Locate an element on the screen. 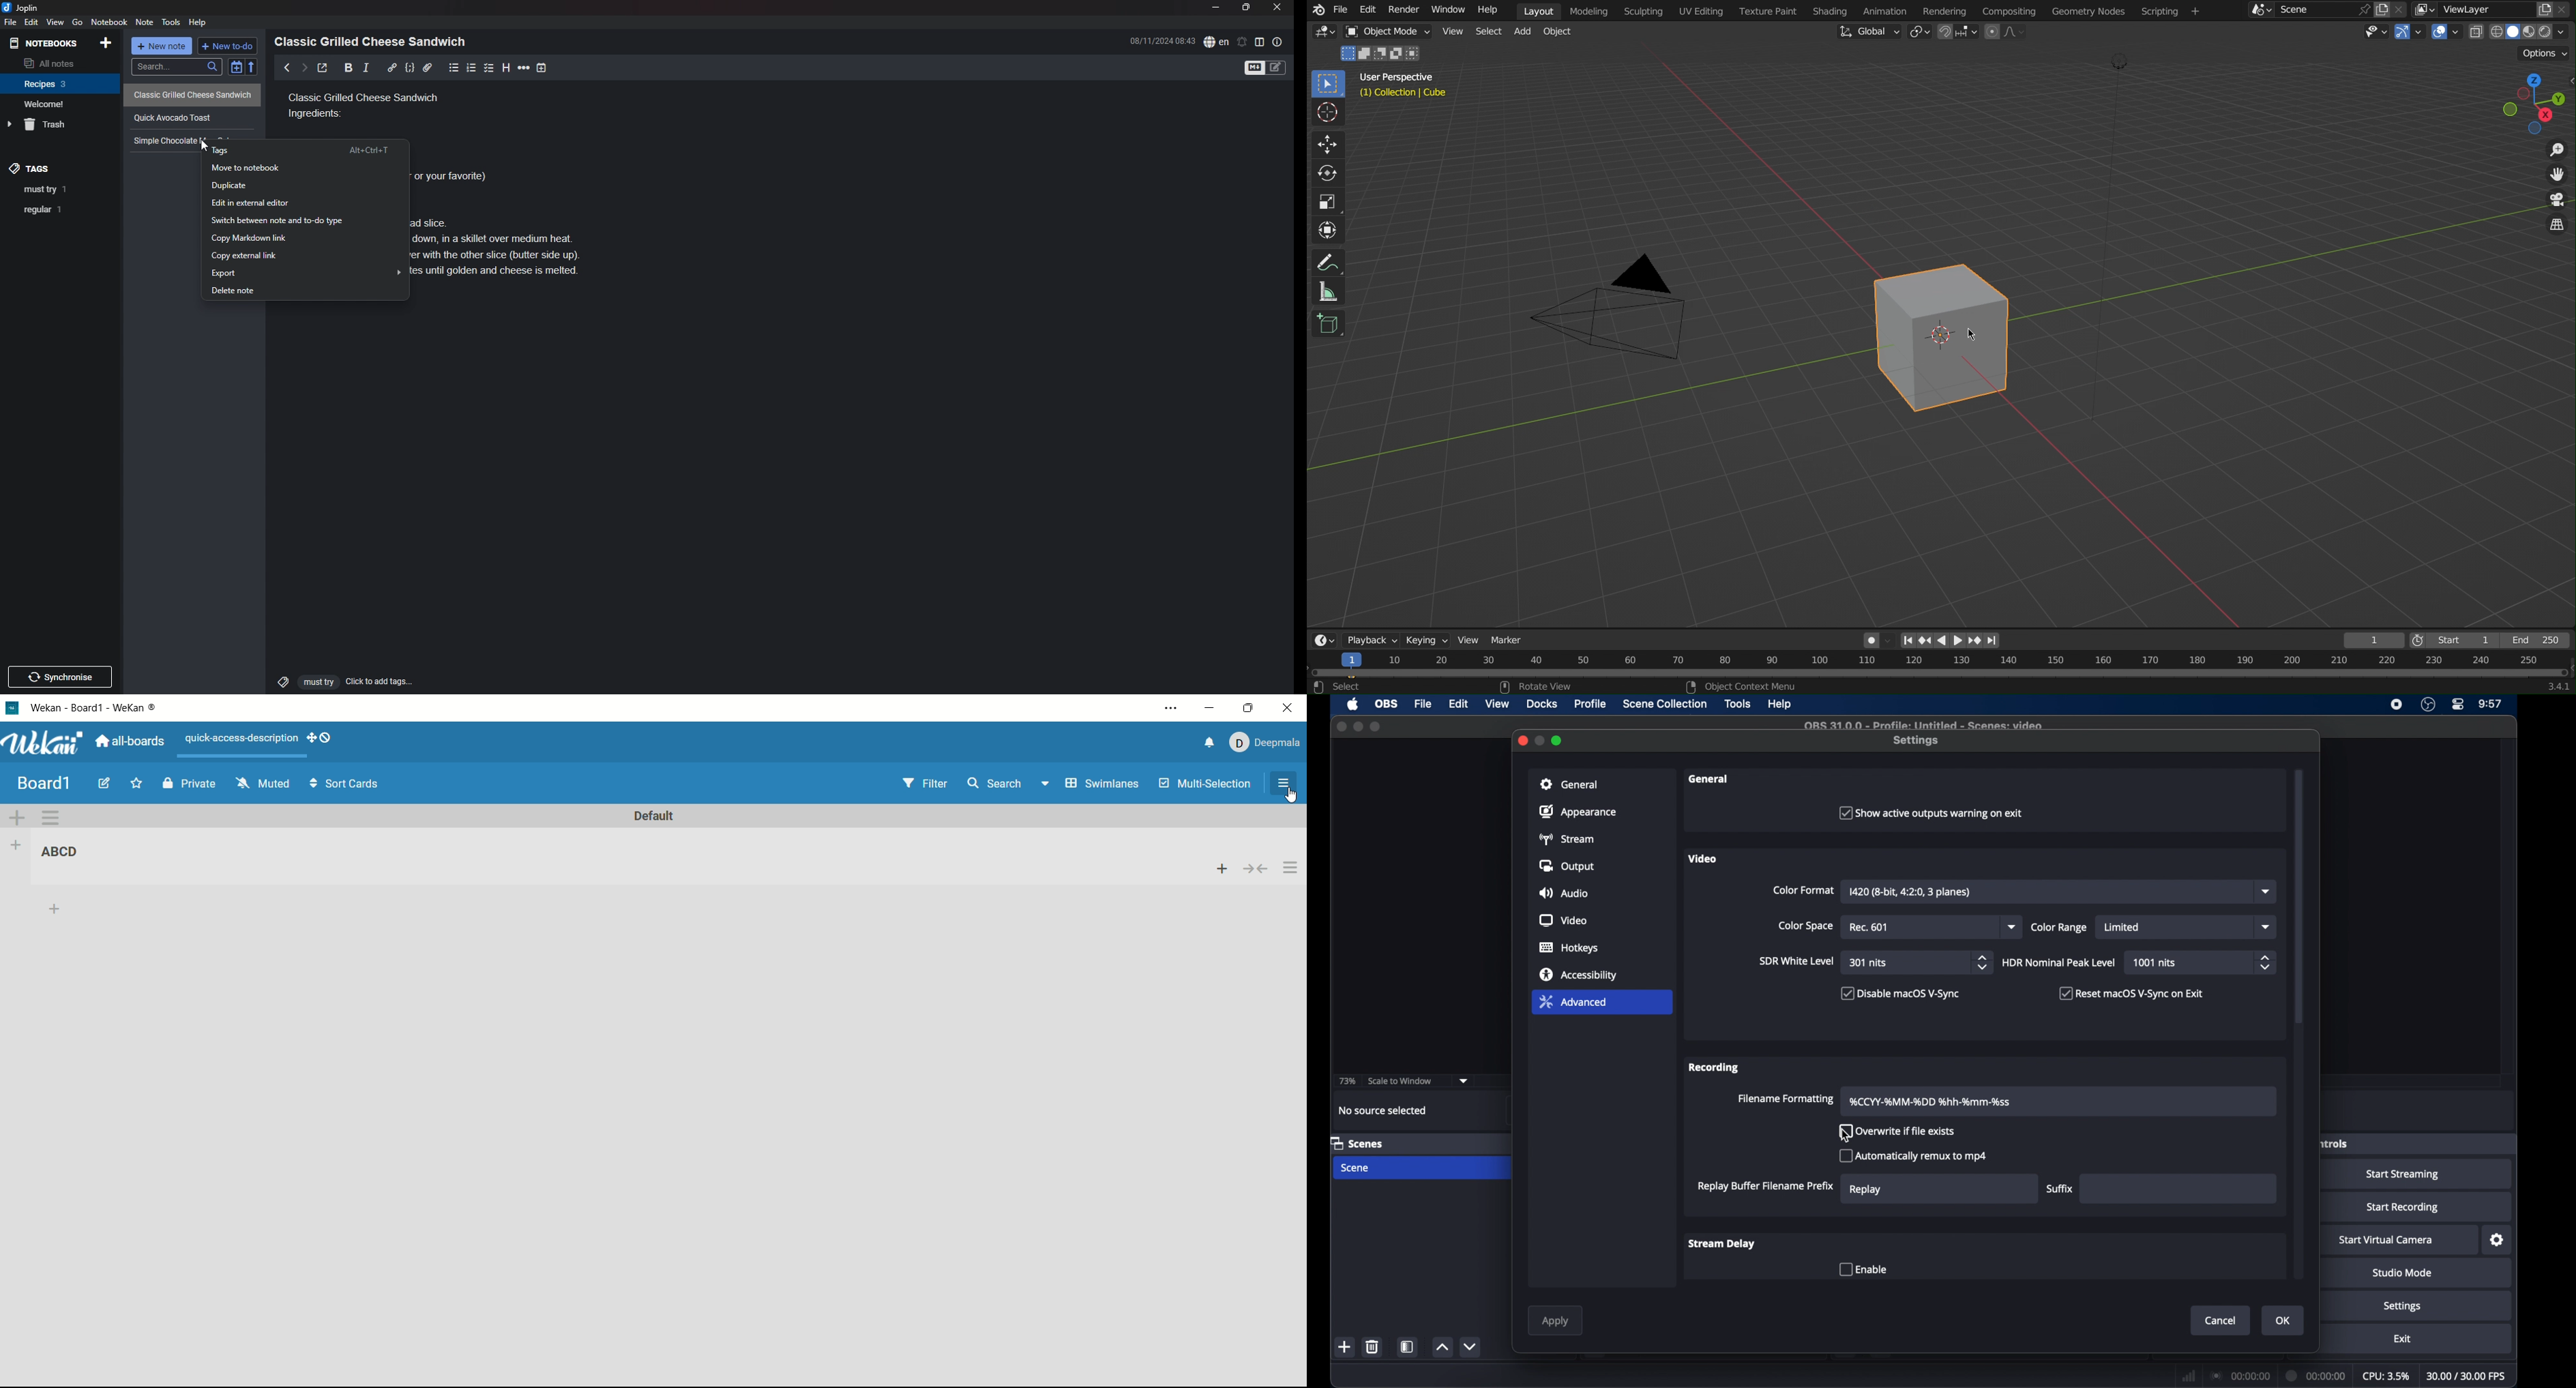 The image size is (2576, 1400). suffix is located at coordinates (2062, 1189).